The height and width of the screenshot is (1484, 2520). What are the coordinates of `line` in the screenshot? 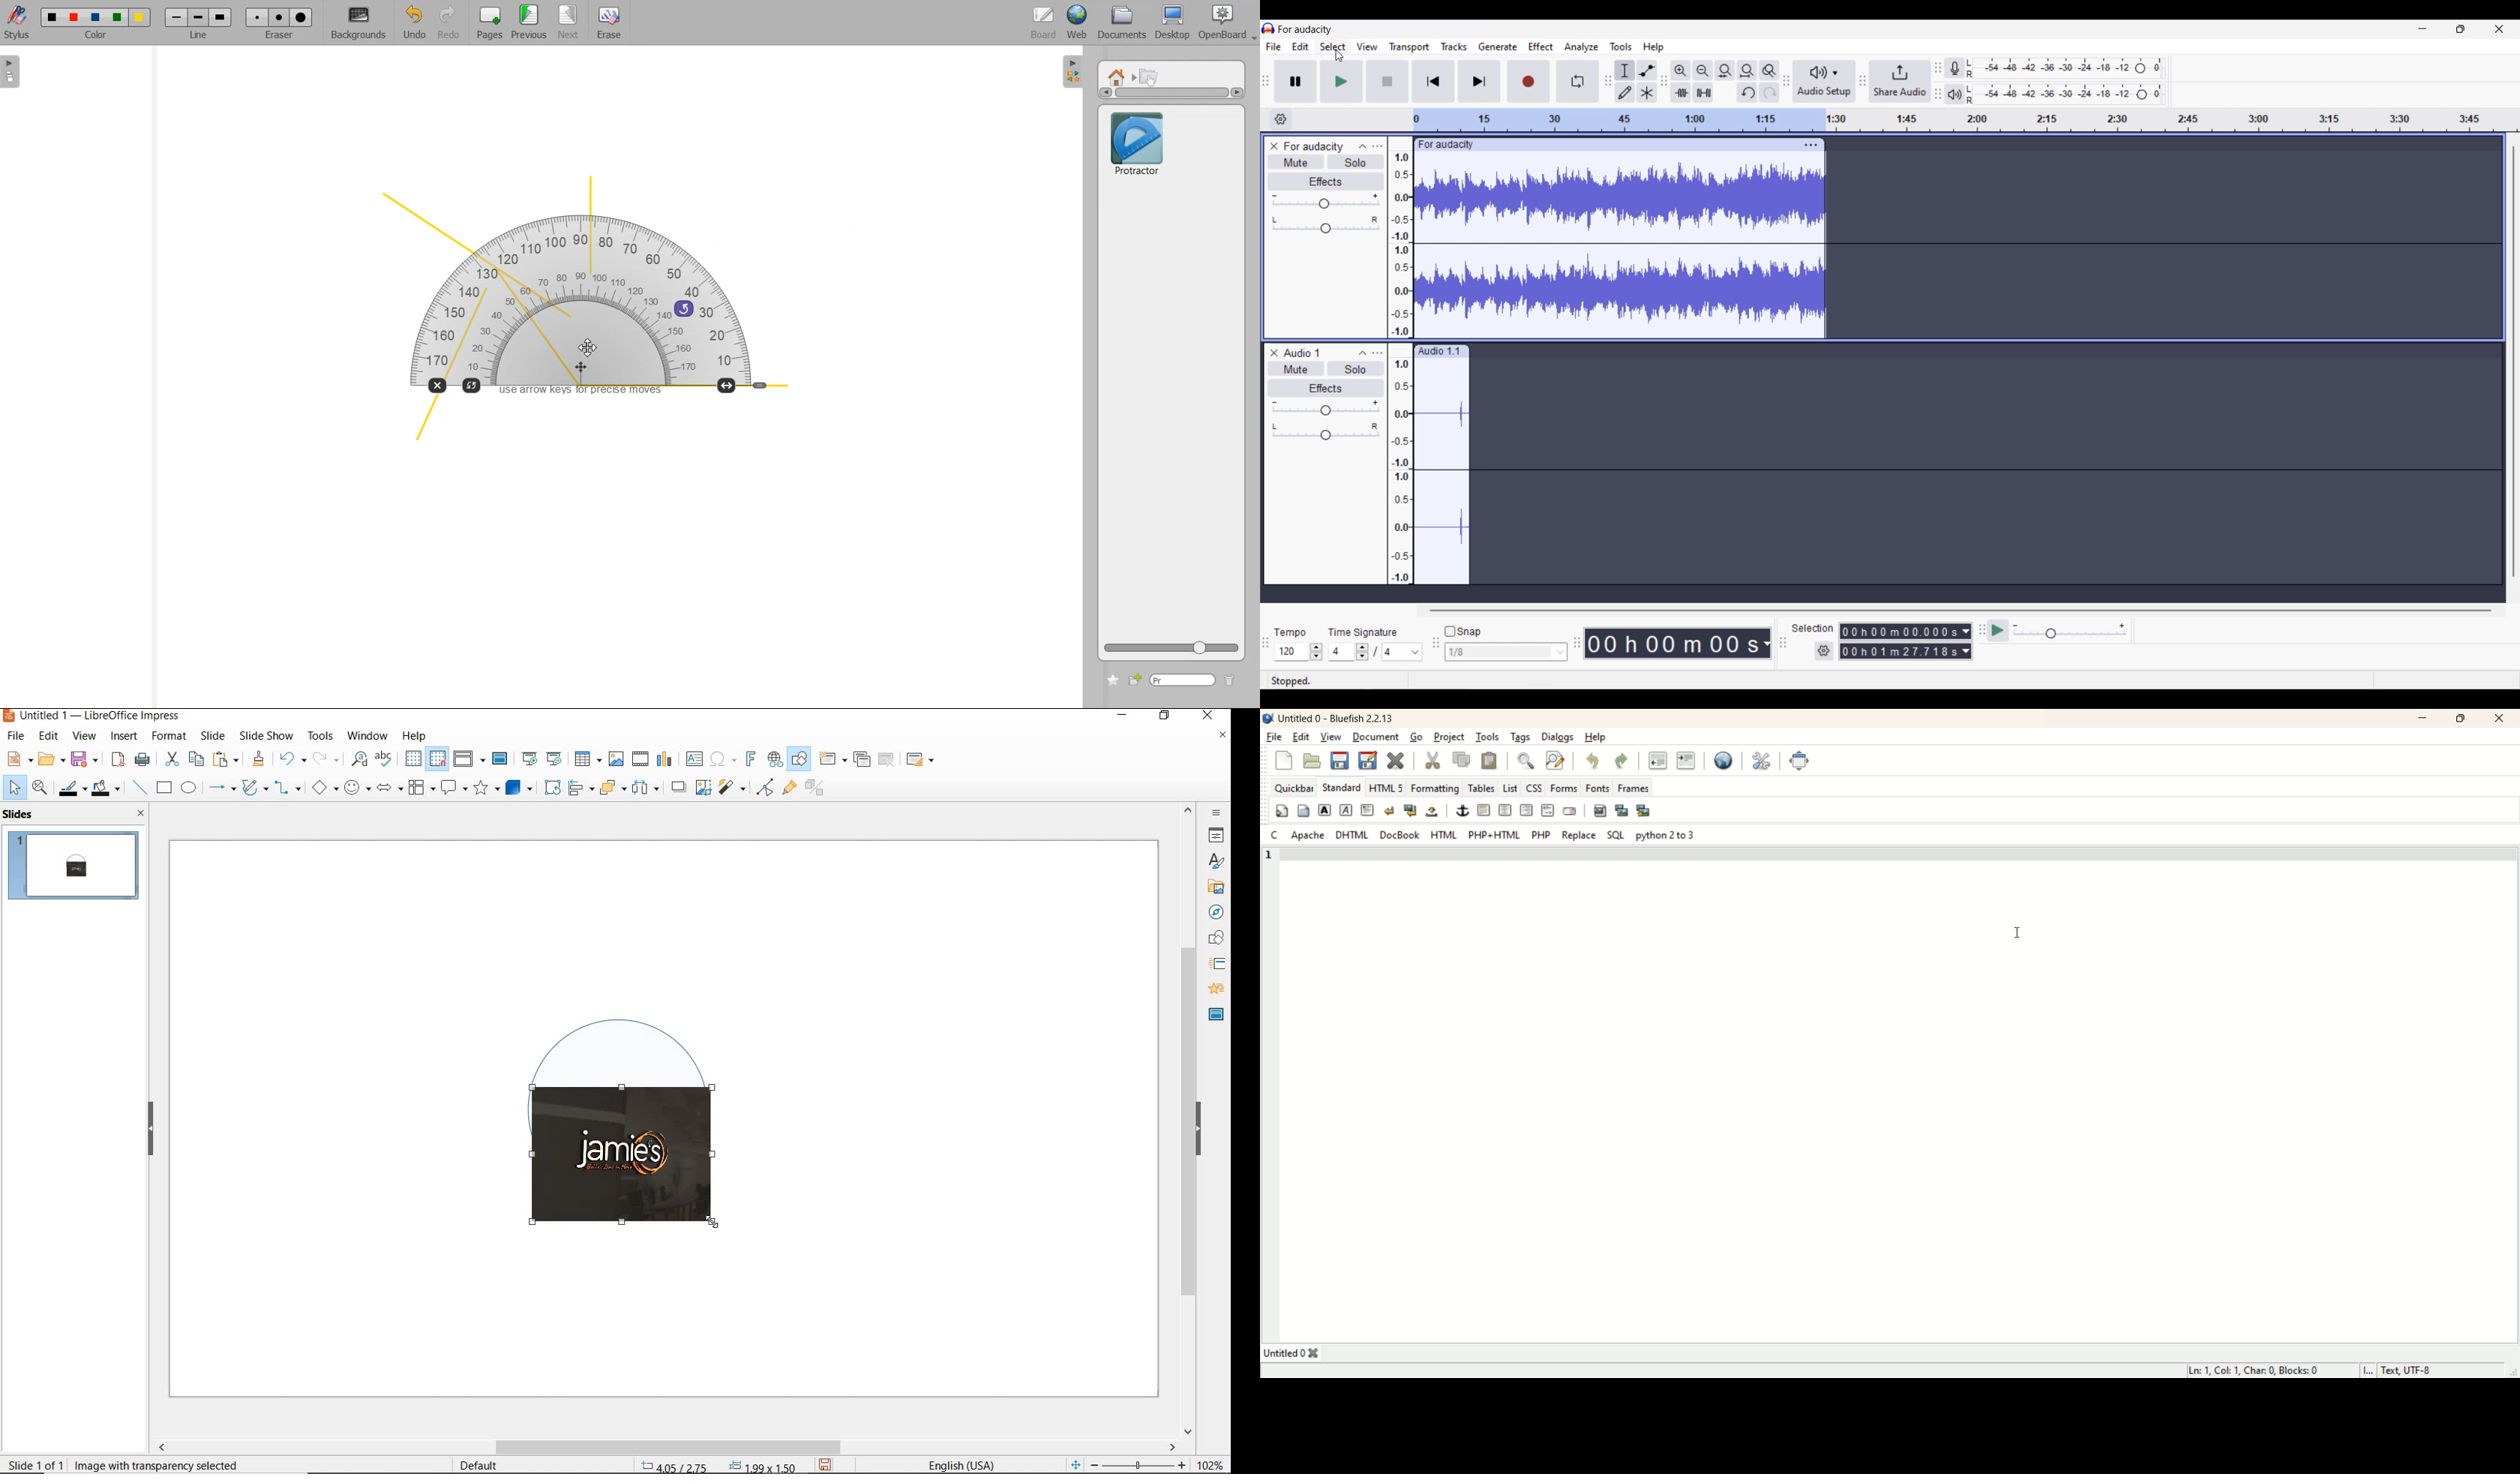 It's located at (201, 37).